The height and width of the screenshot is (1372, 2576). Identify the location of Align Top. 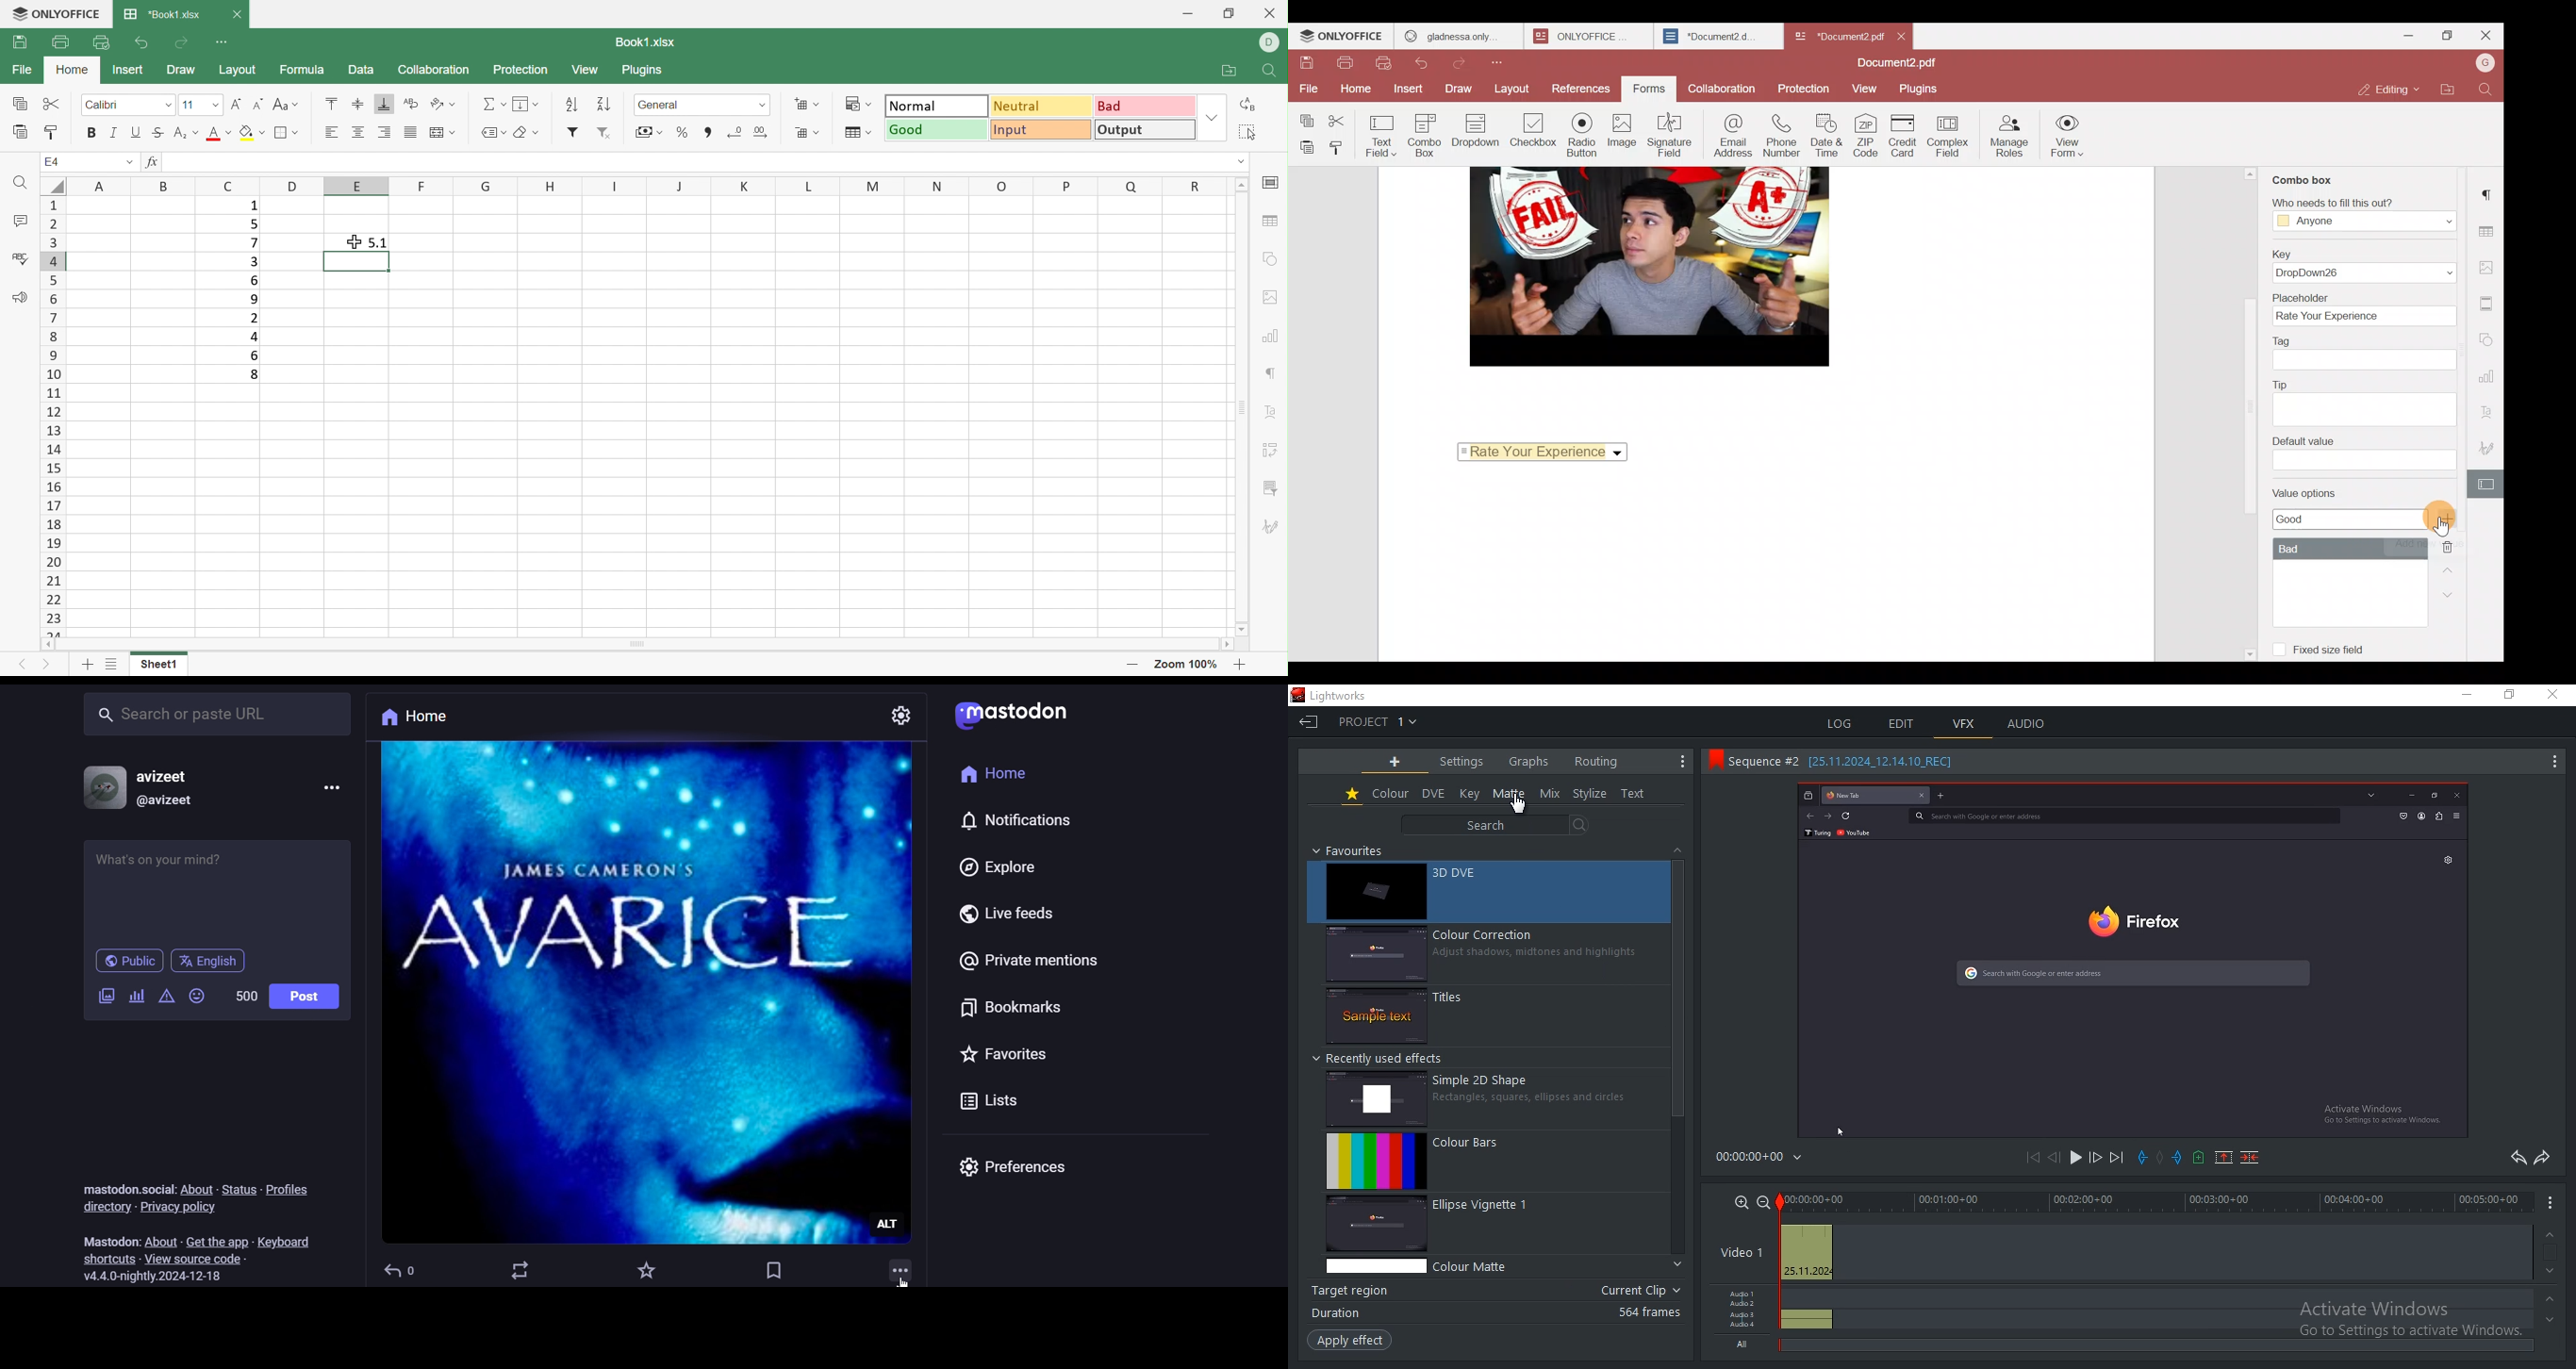
(331, 105).